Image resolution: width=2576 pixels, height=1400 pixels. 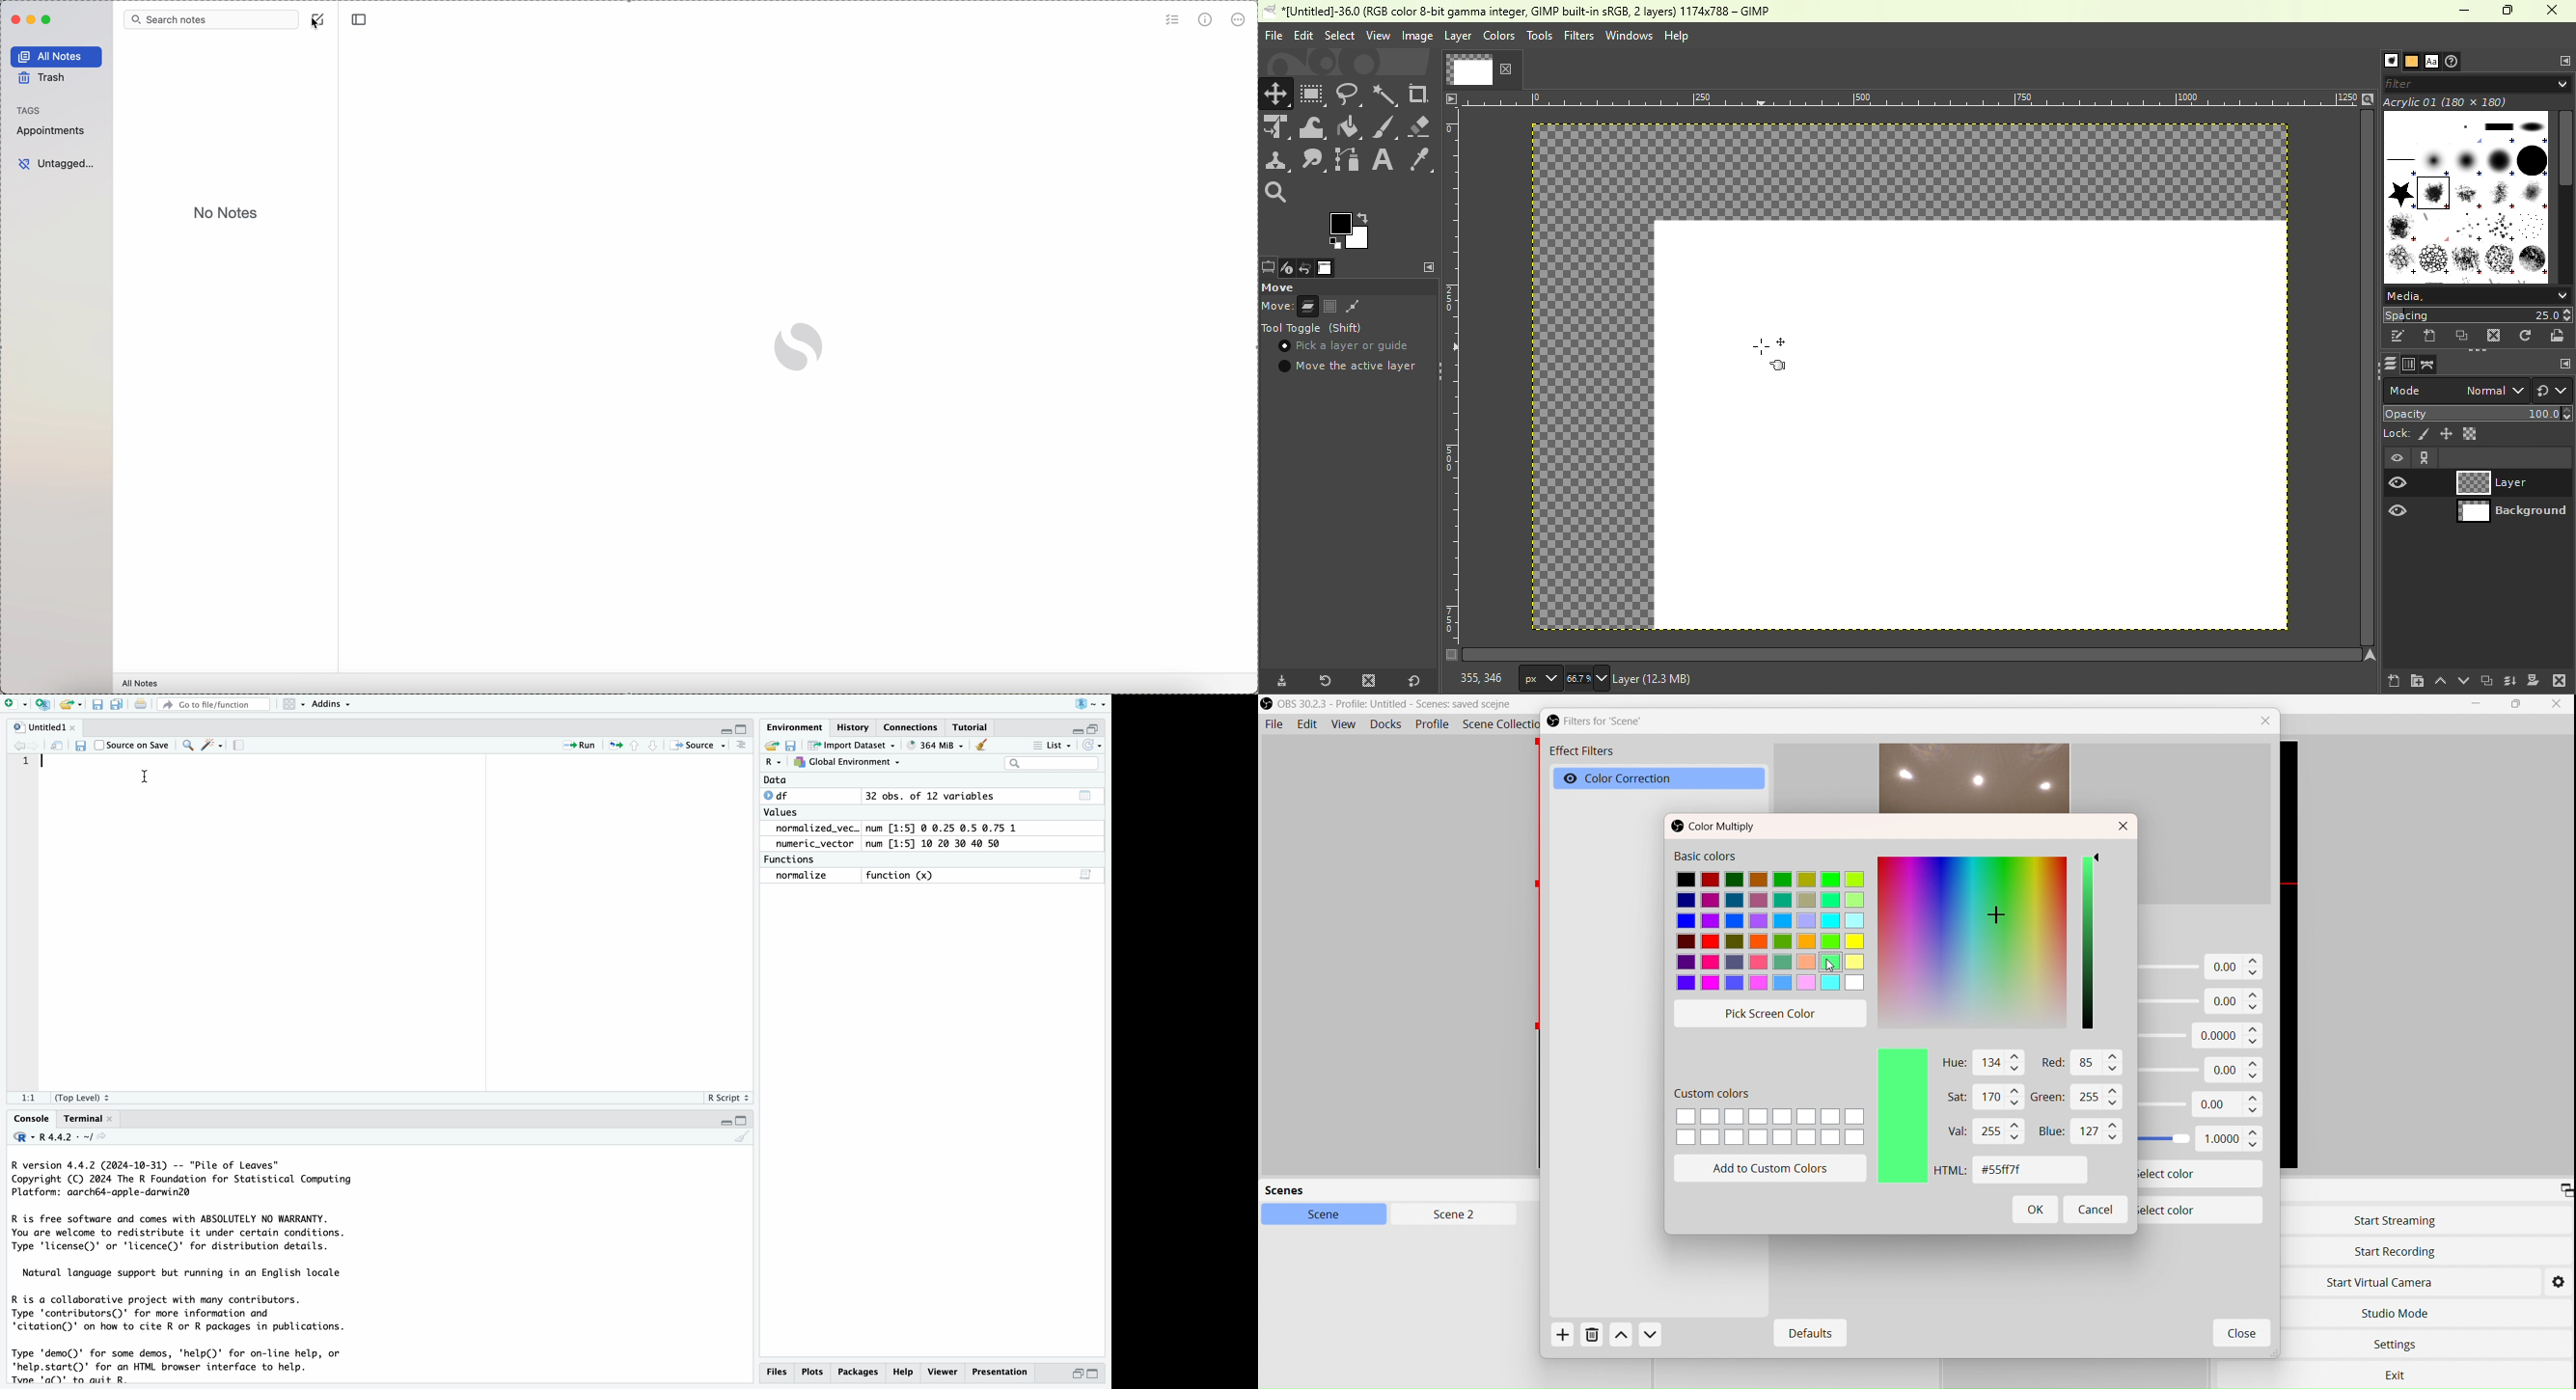 What do you see at coordinates (189, 1271) in the screenshot?
I see `Code` at bounding box center [189, 1271].